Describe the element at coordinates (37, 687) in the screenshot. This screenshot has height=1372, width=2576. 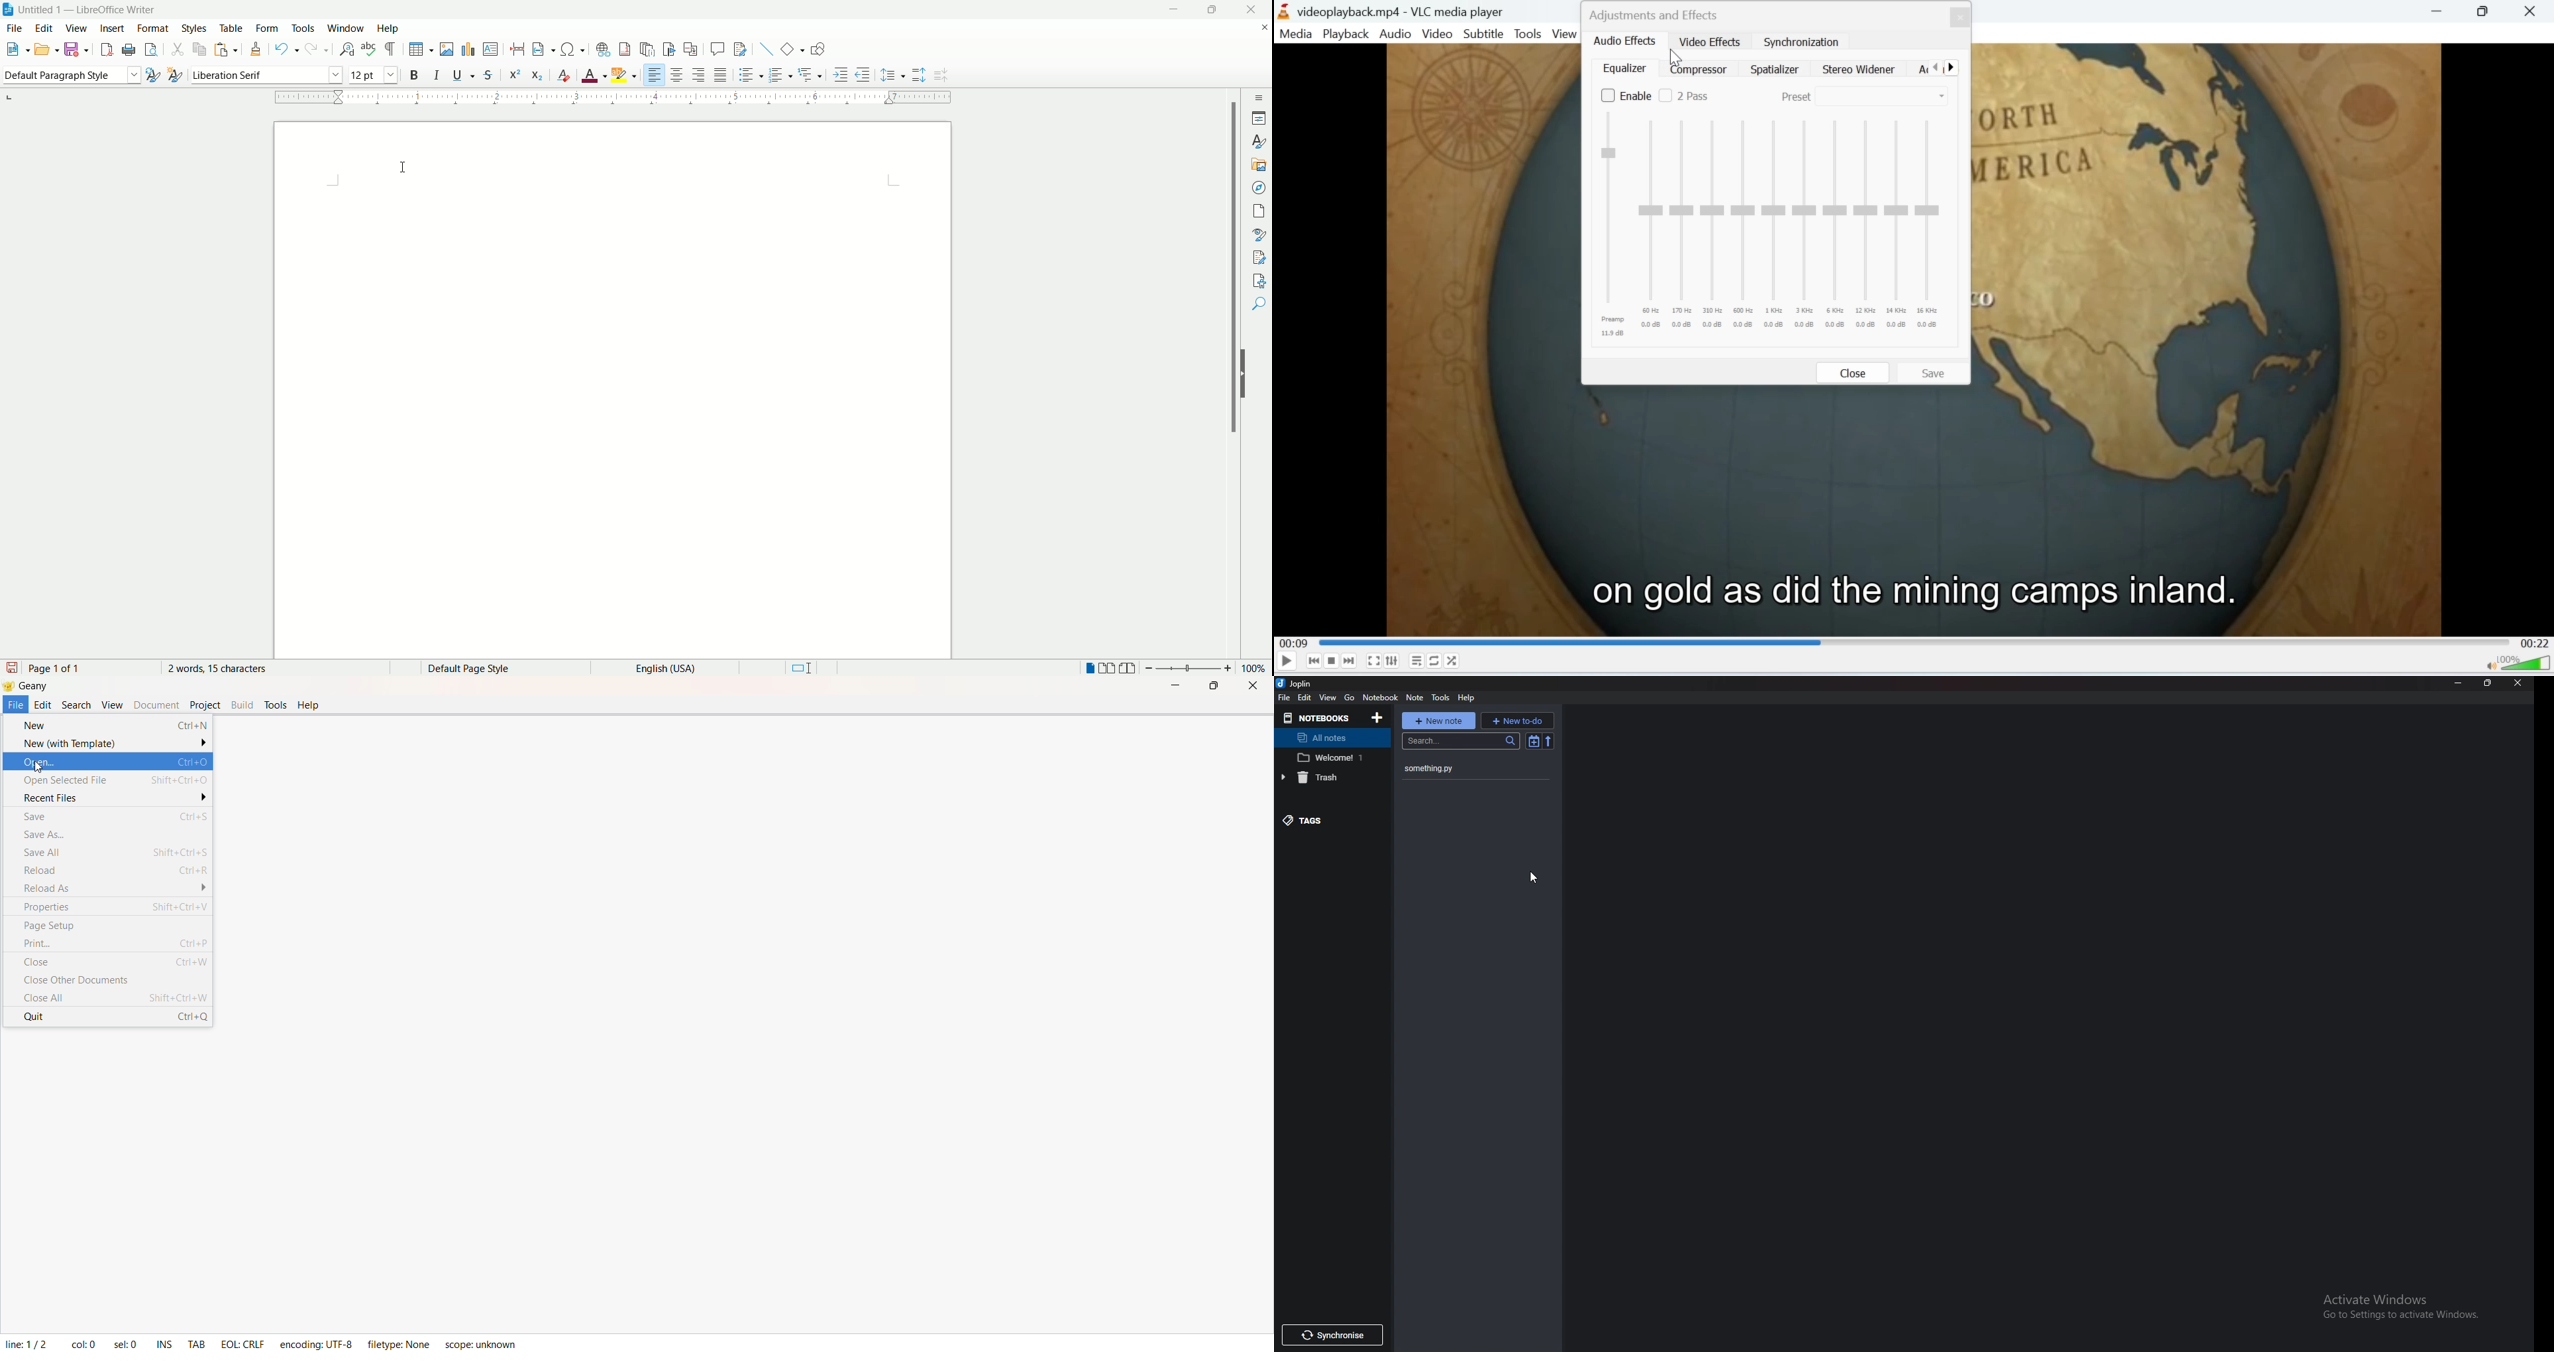
I see `Title` at that location.